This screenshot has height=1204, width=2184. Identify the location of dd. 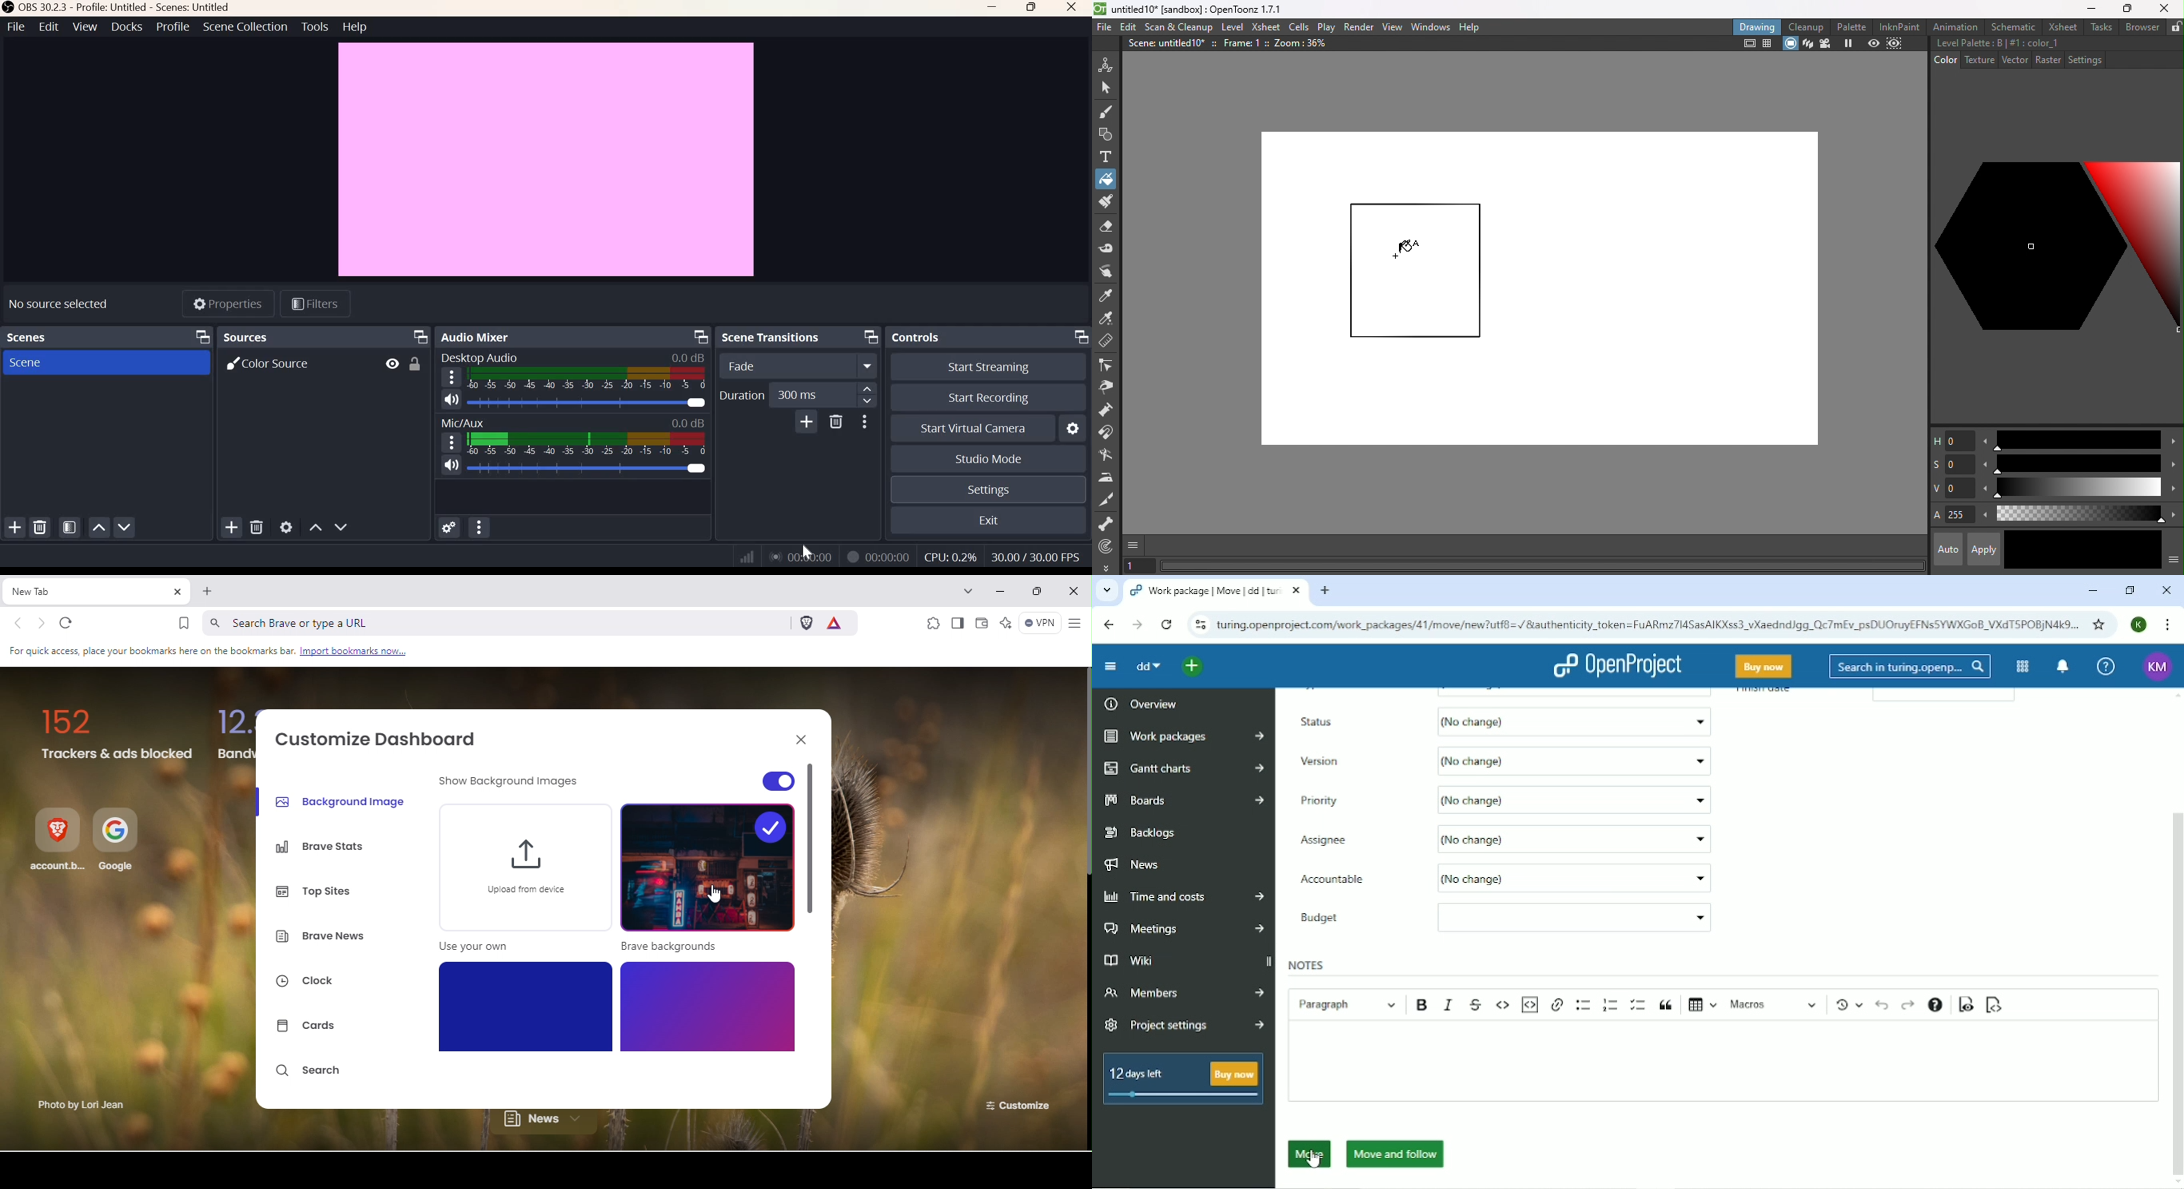
(1148, 666).